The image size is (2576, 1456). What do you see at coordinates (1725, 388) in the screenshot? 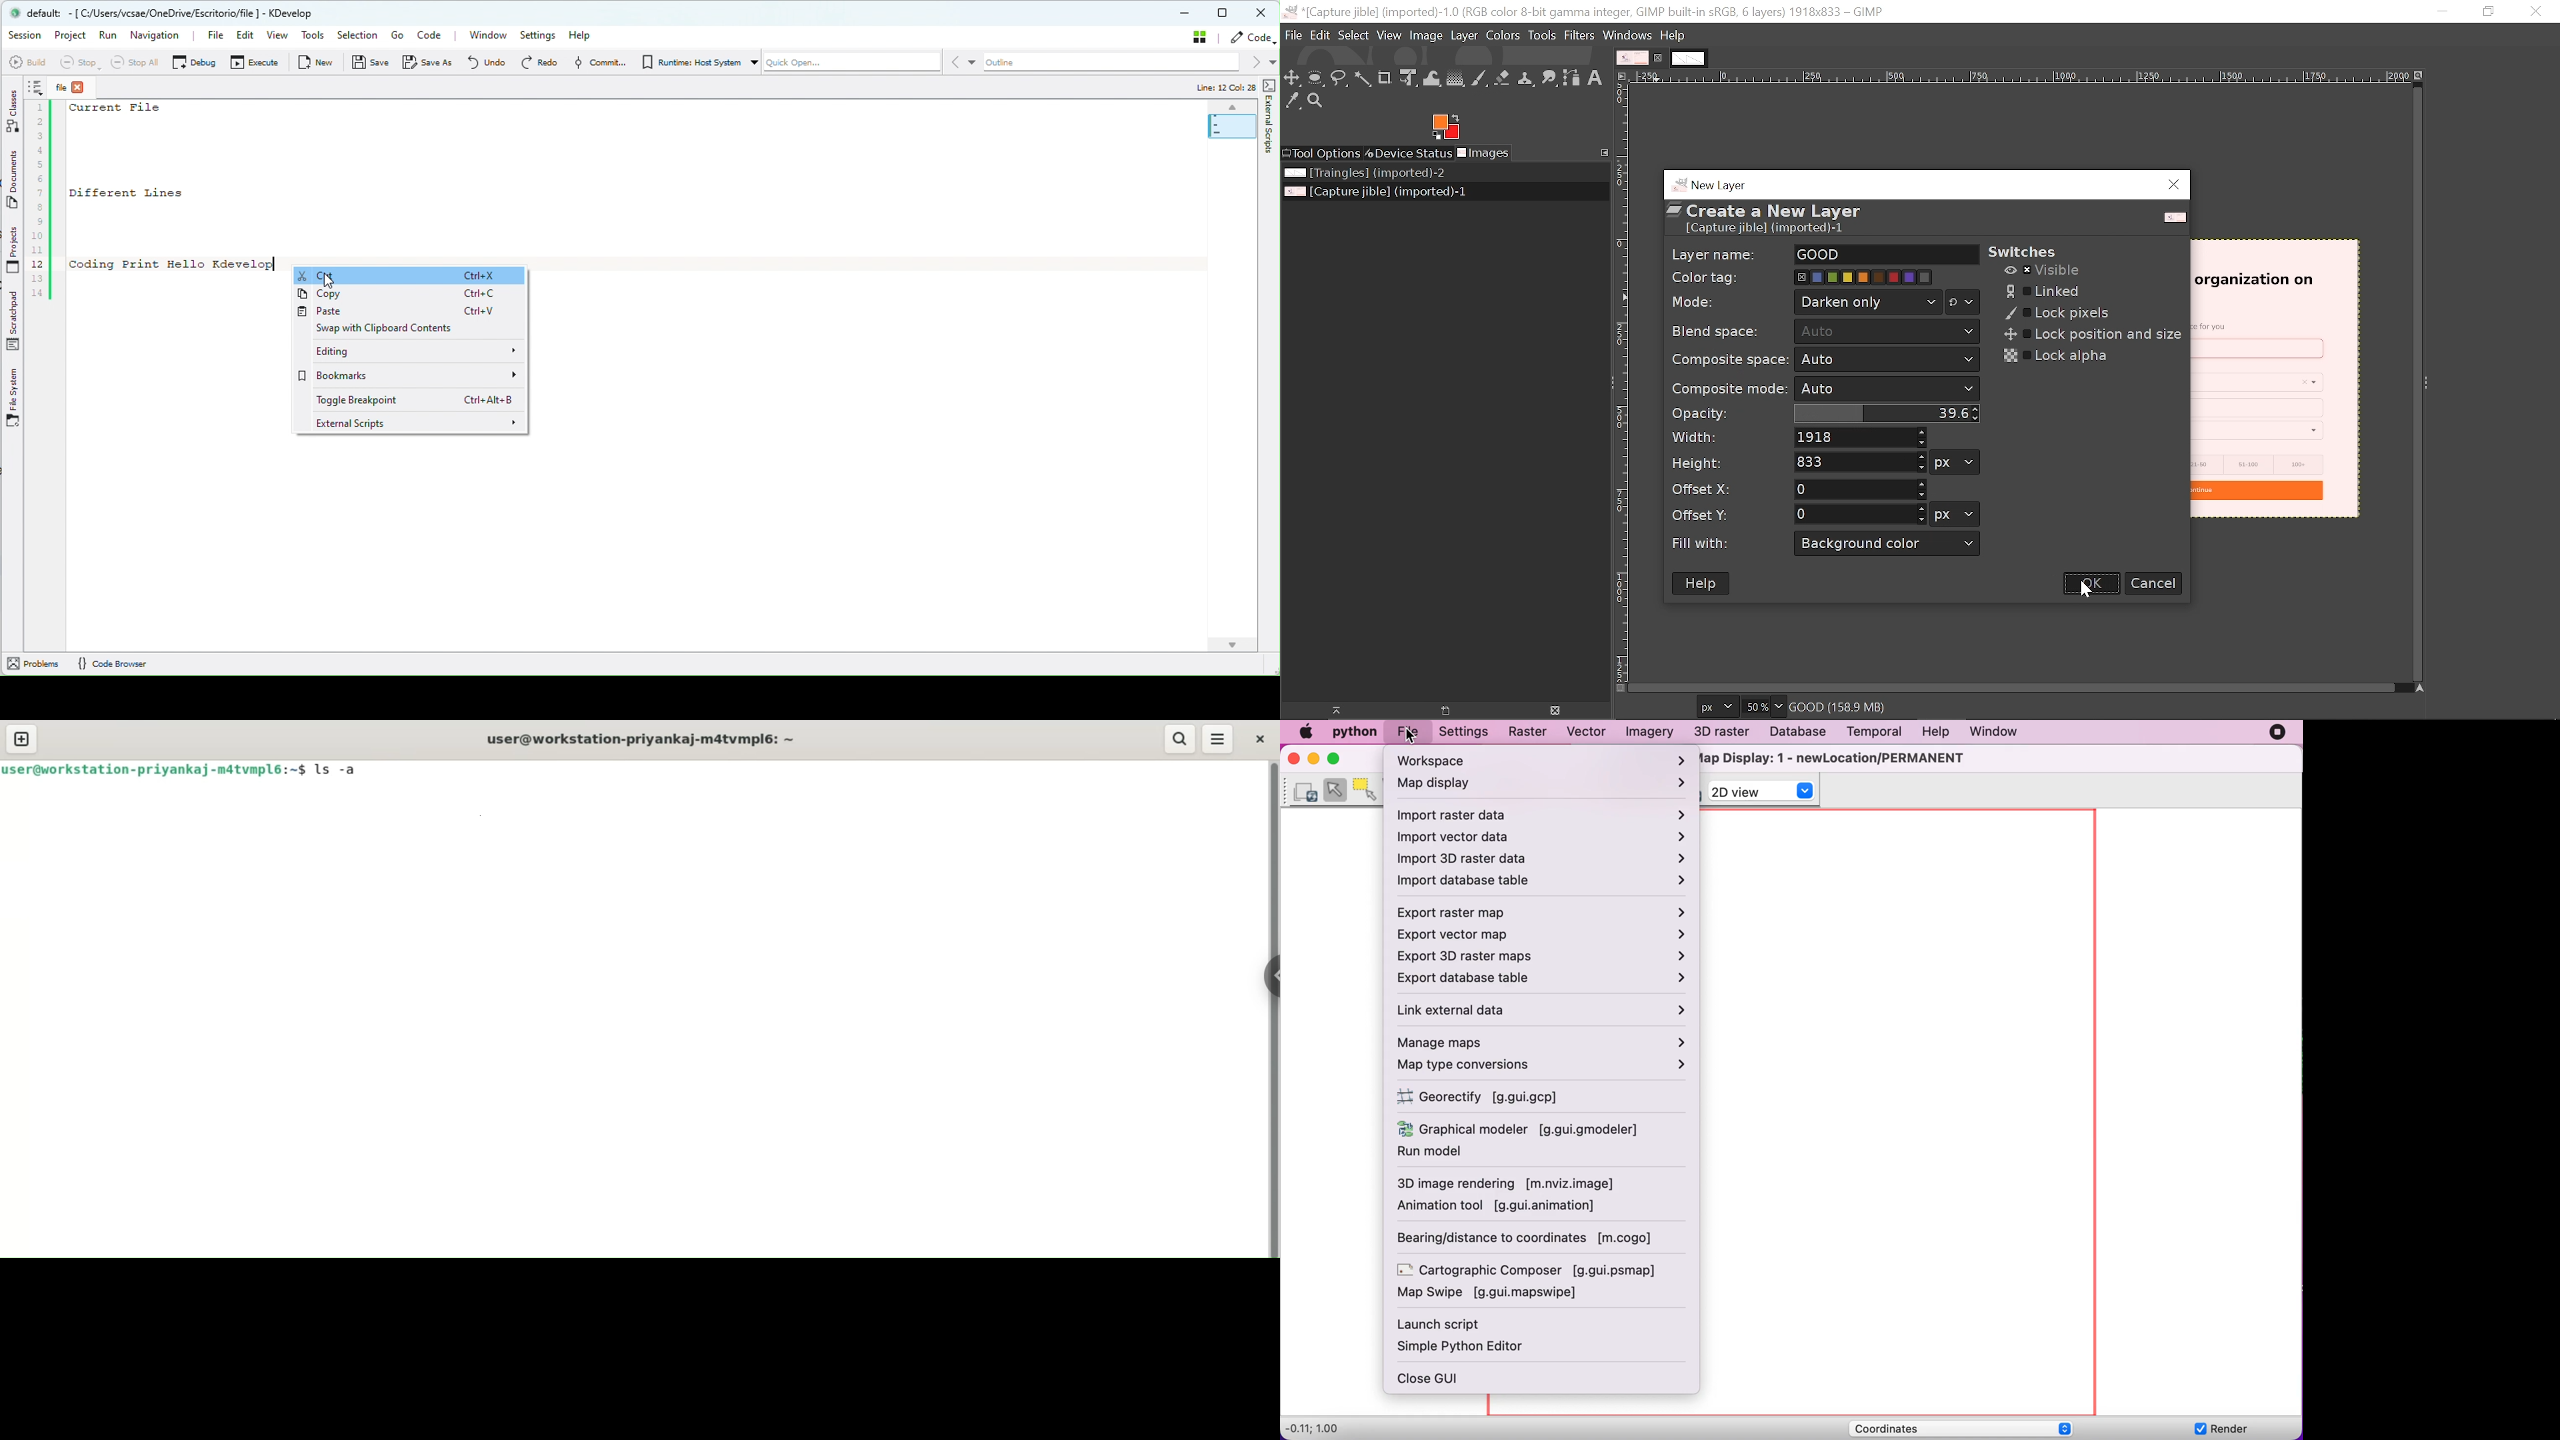
I see `Composite mode:` at bounding box center [1725, 388].